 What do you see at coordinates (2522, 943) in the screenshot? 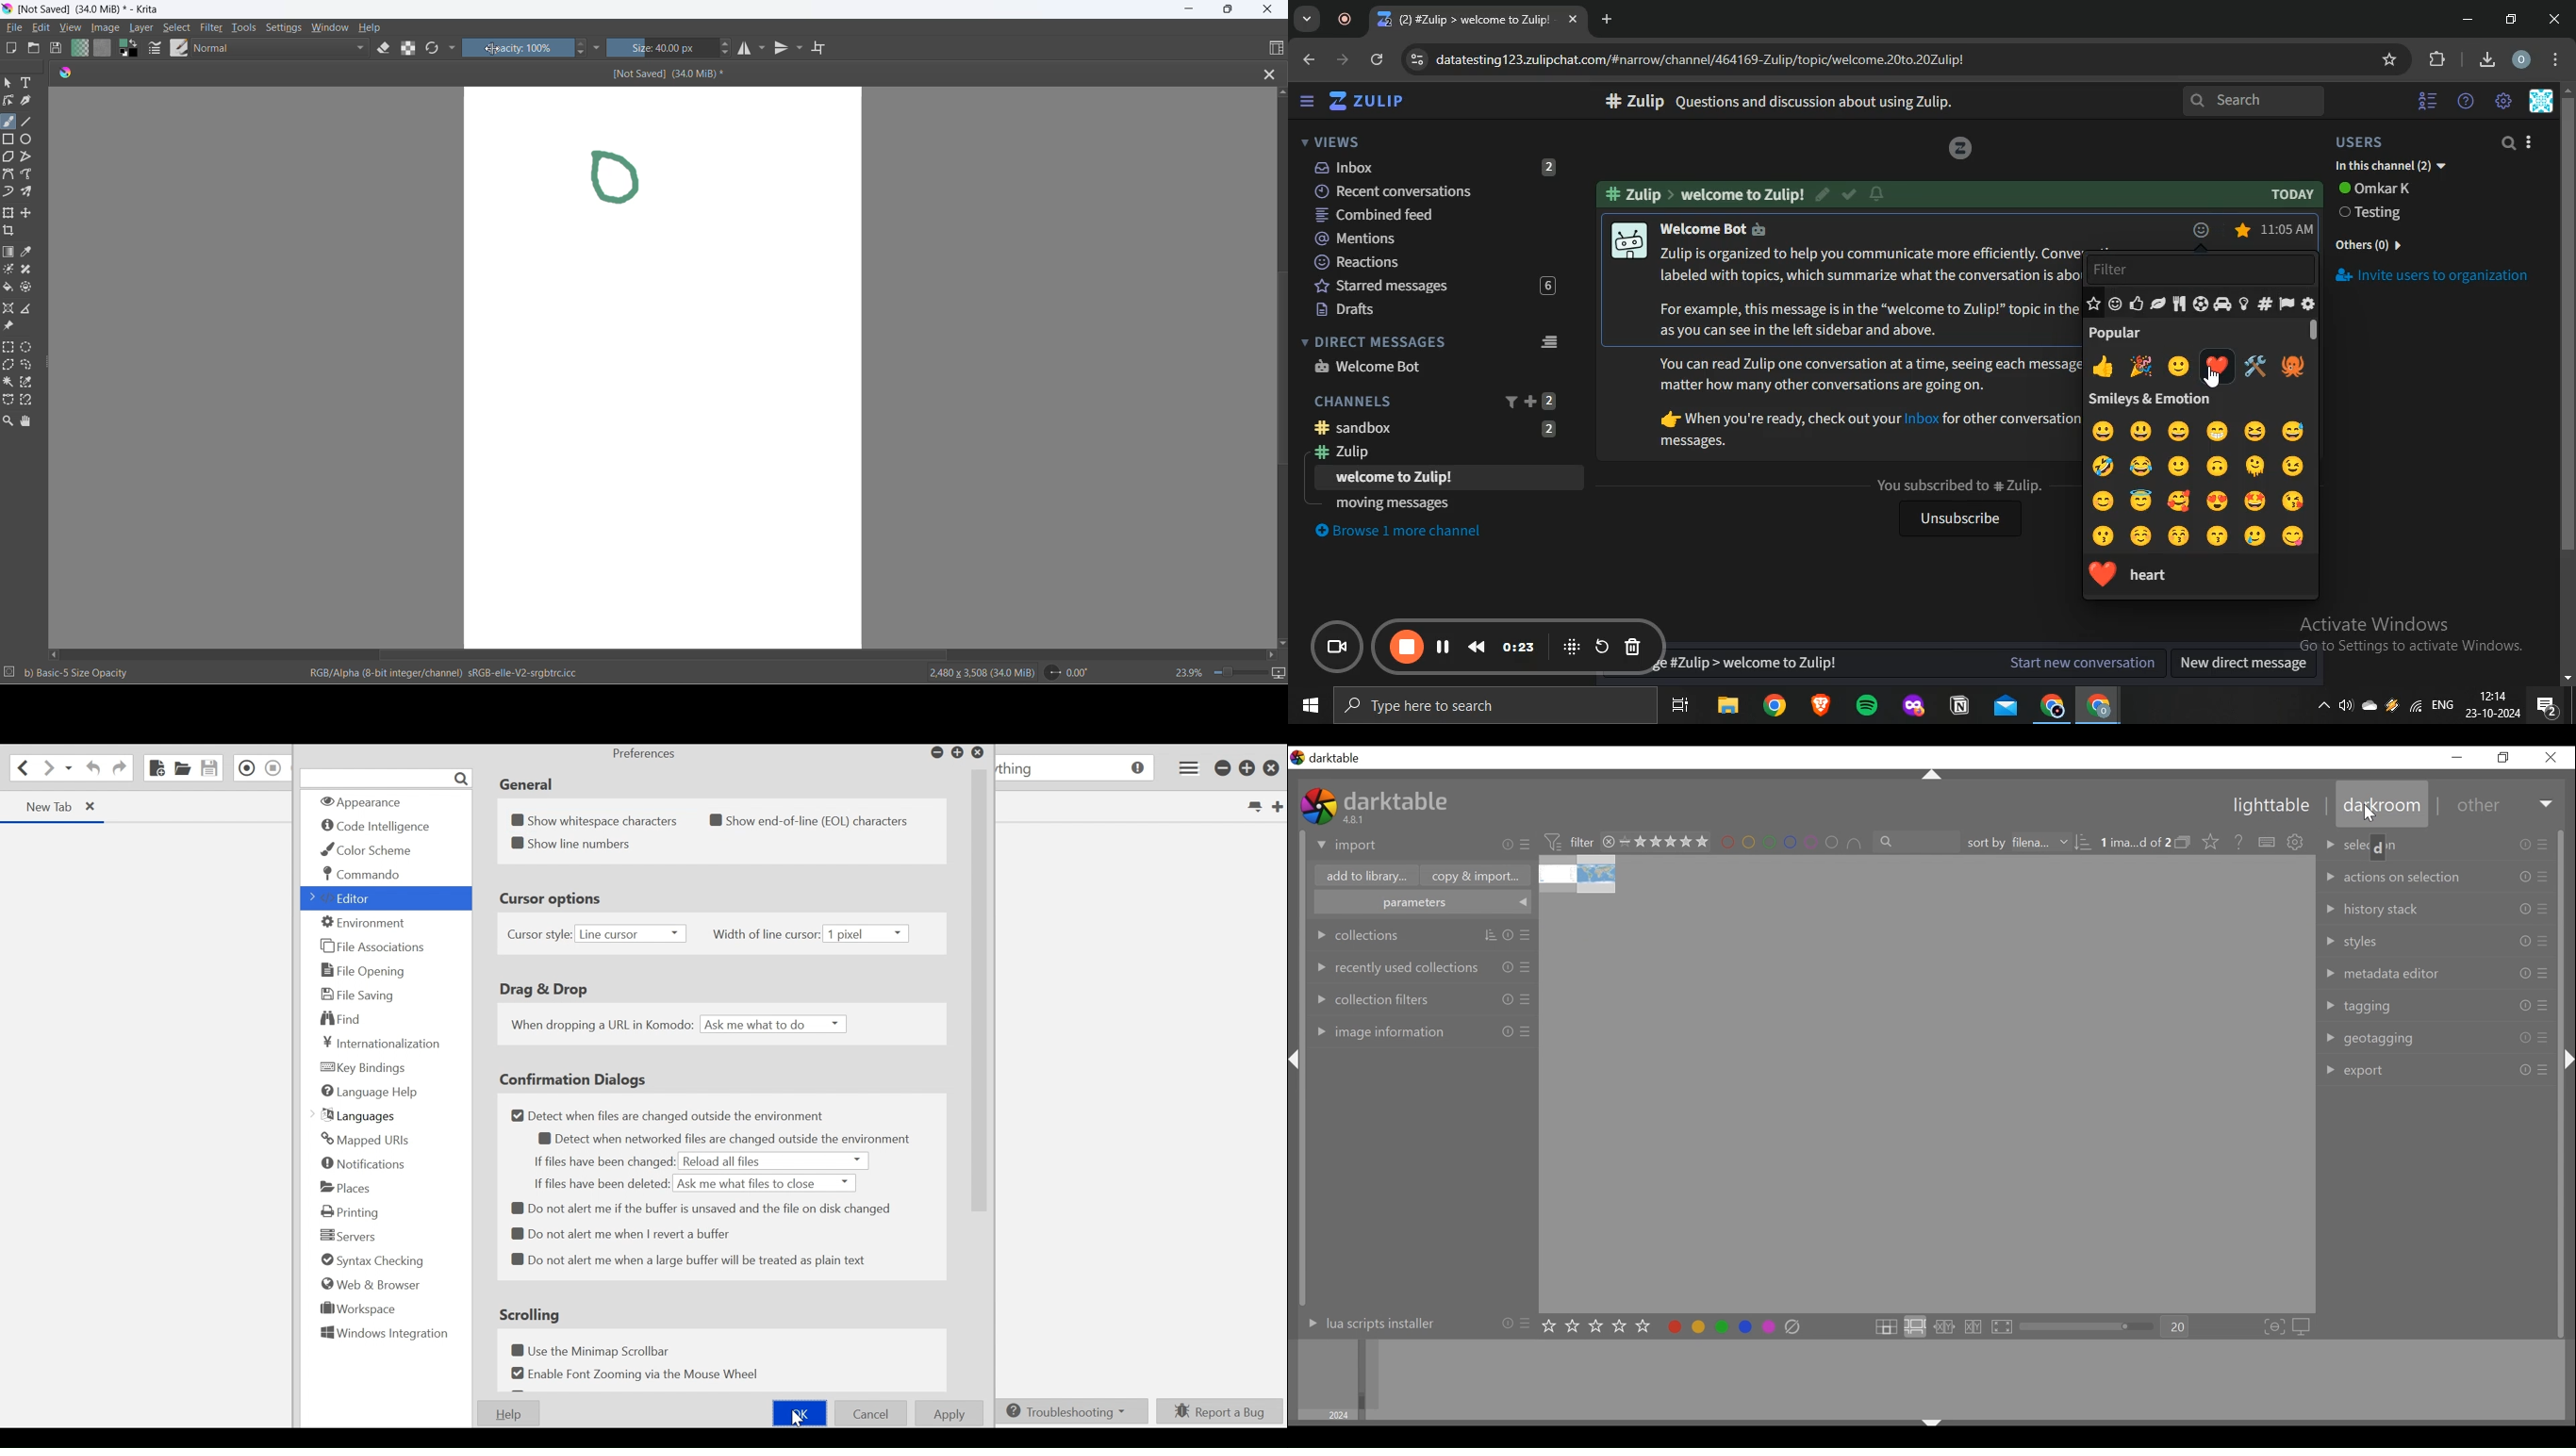
I see `` at bounding box center [2522, 943].